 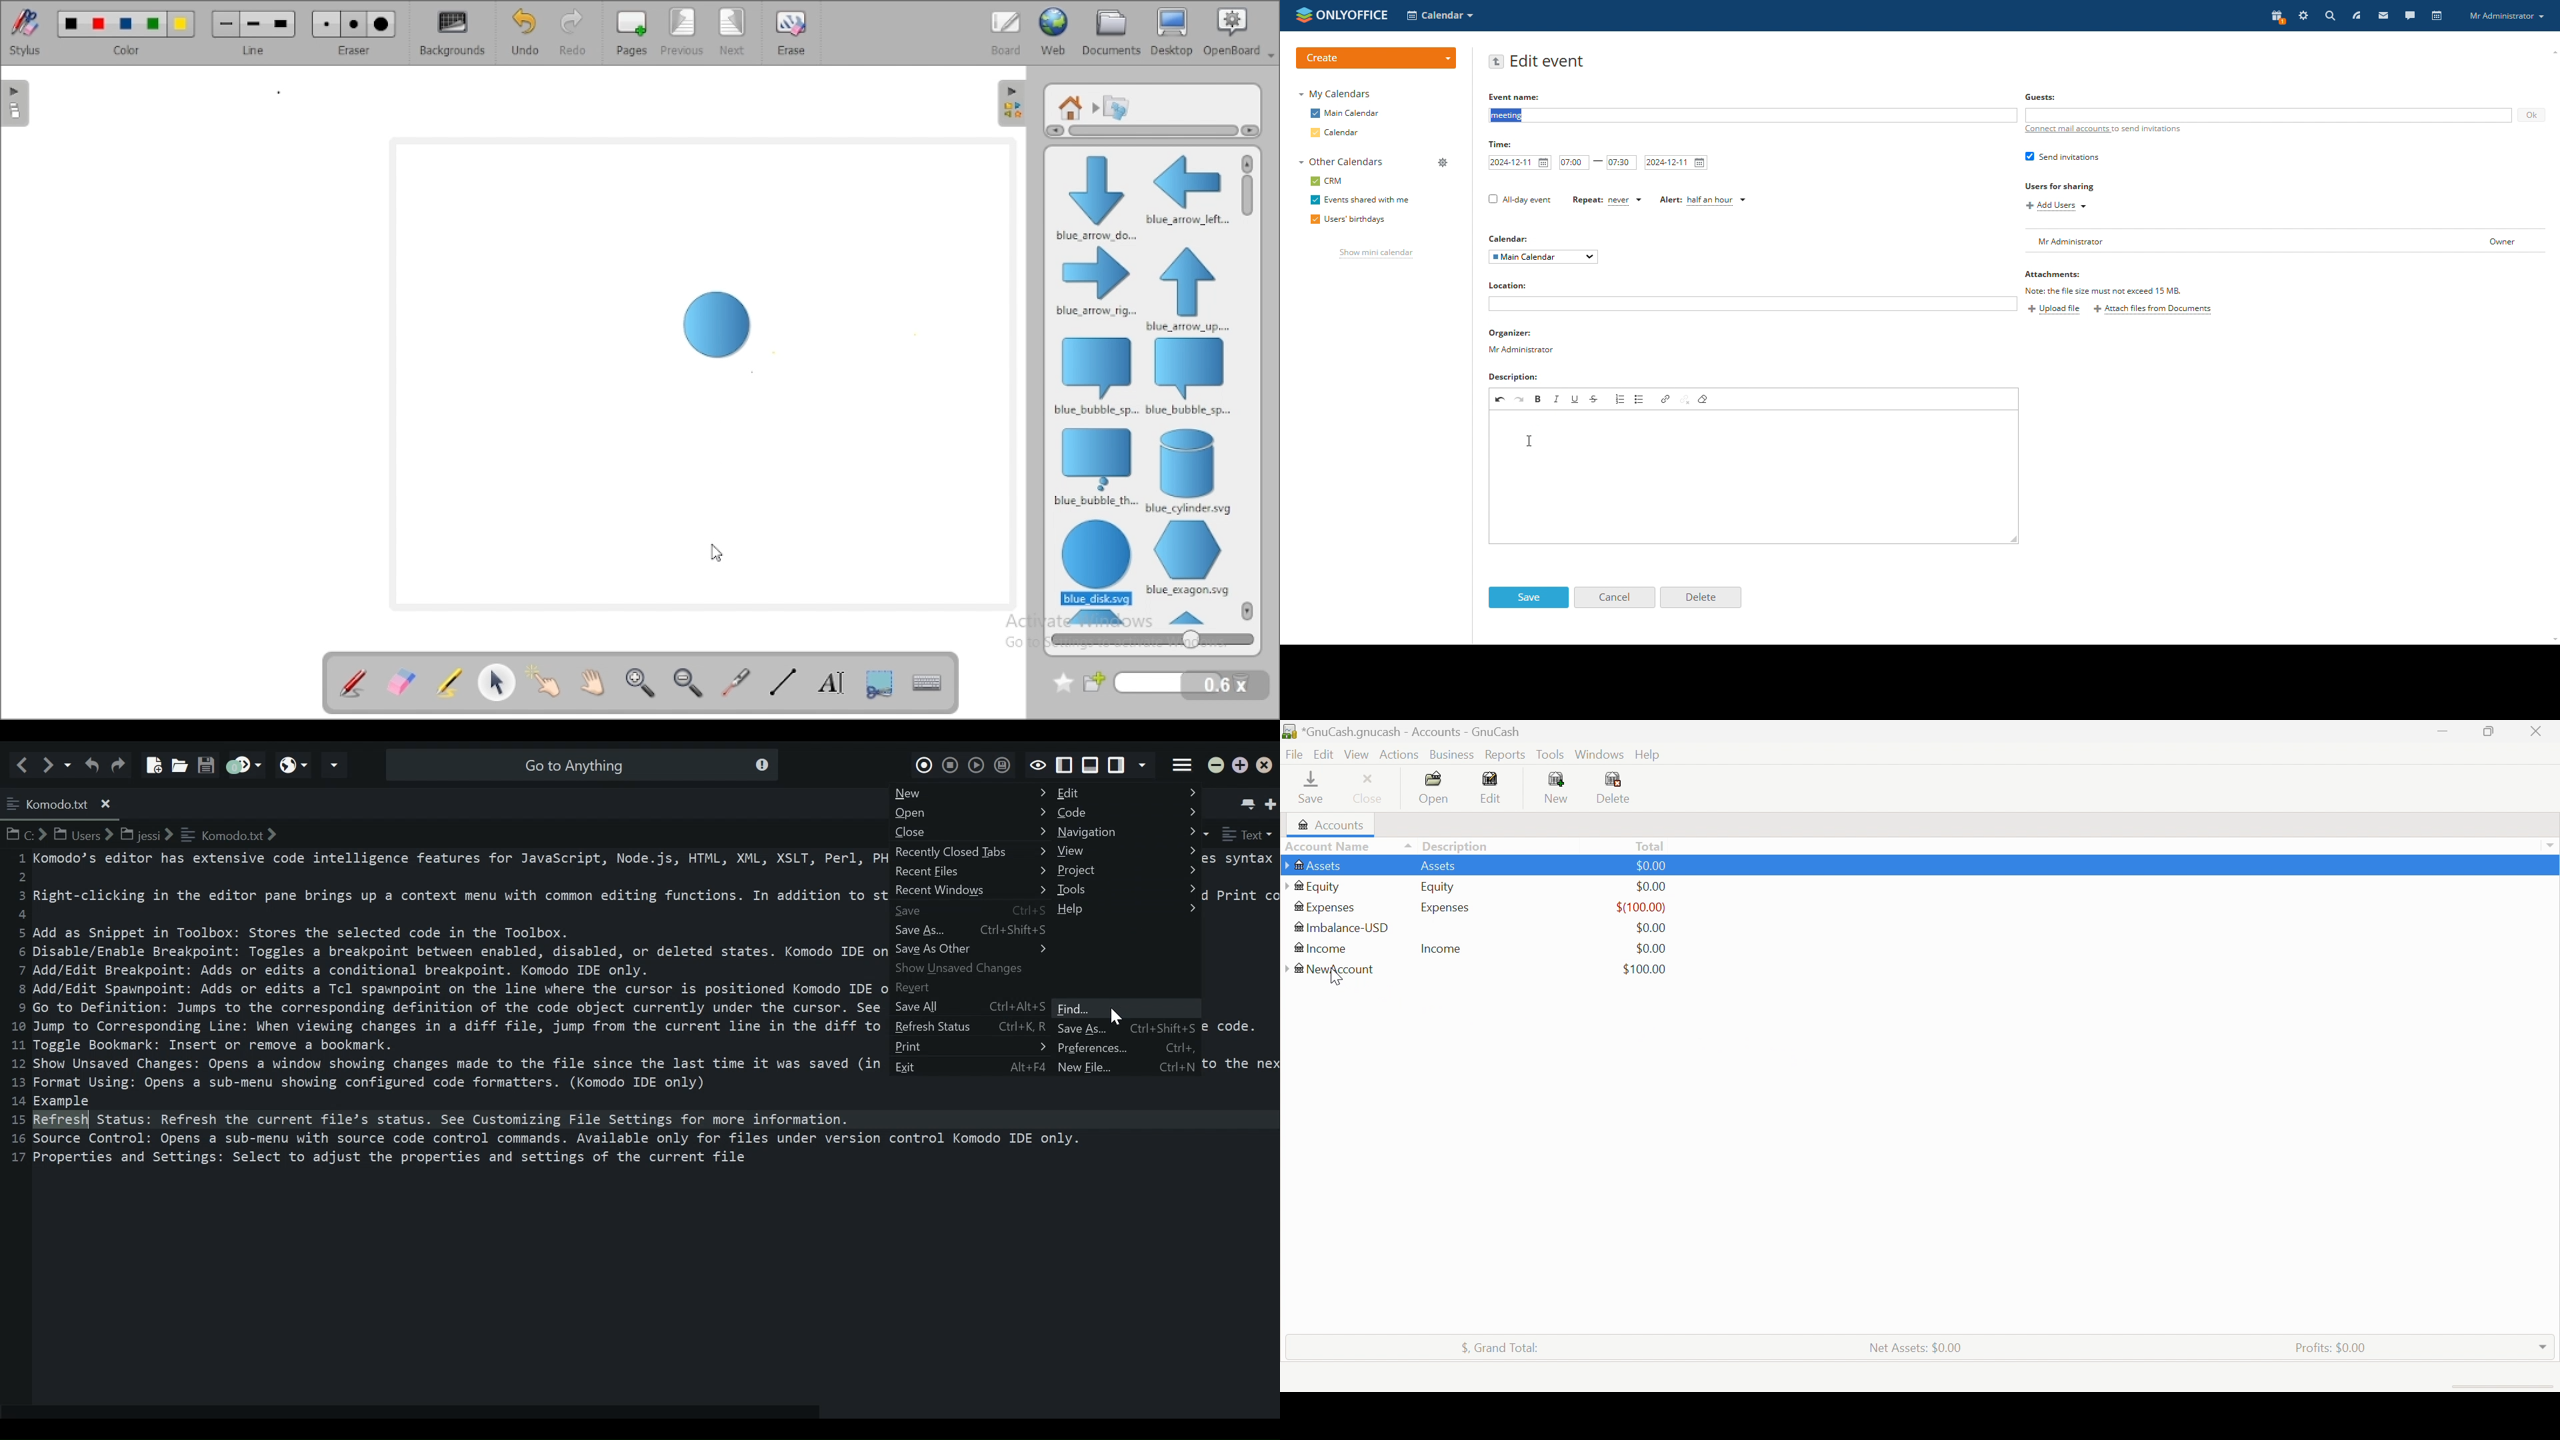 What do you see at coordinates (442, 1123) in the screenshot?
I see `File Entry Pane` at bounding box center [442, 1123].